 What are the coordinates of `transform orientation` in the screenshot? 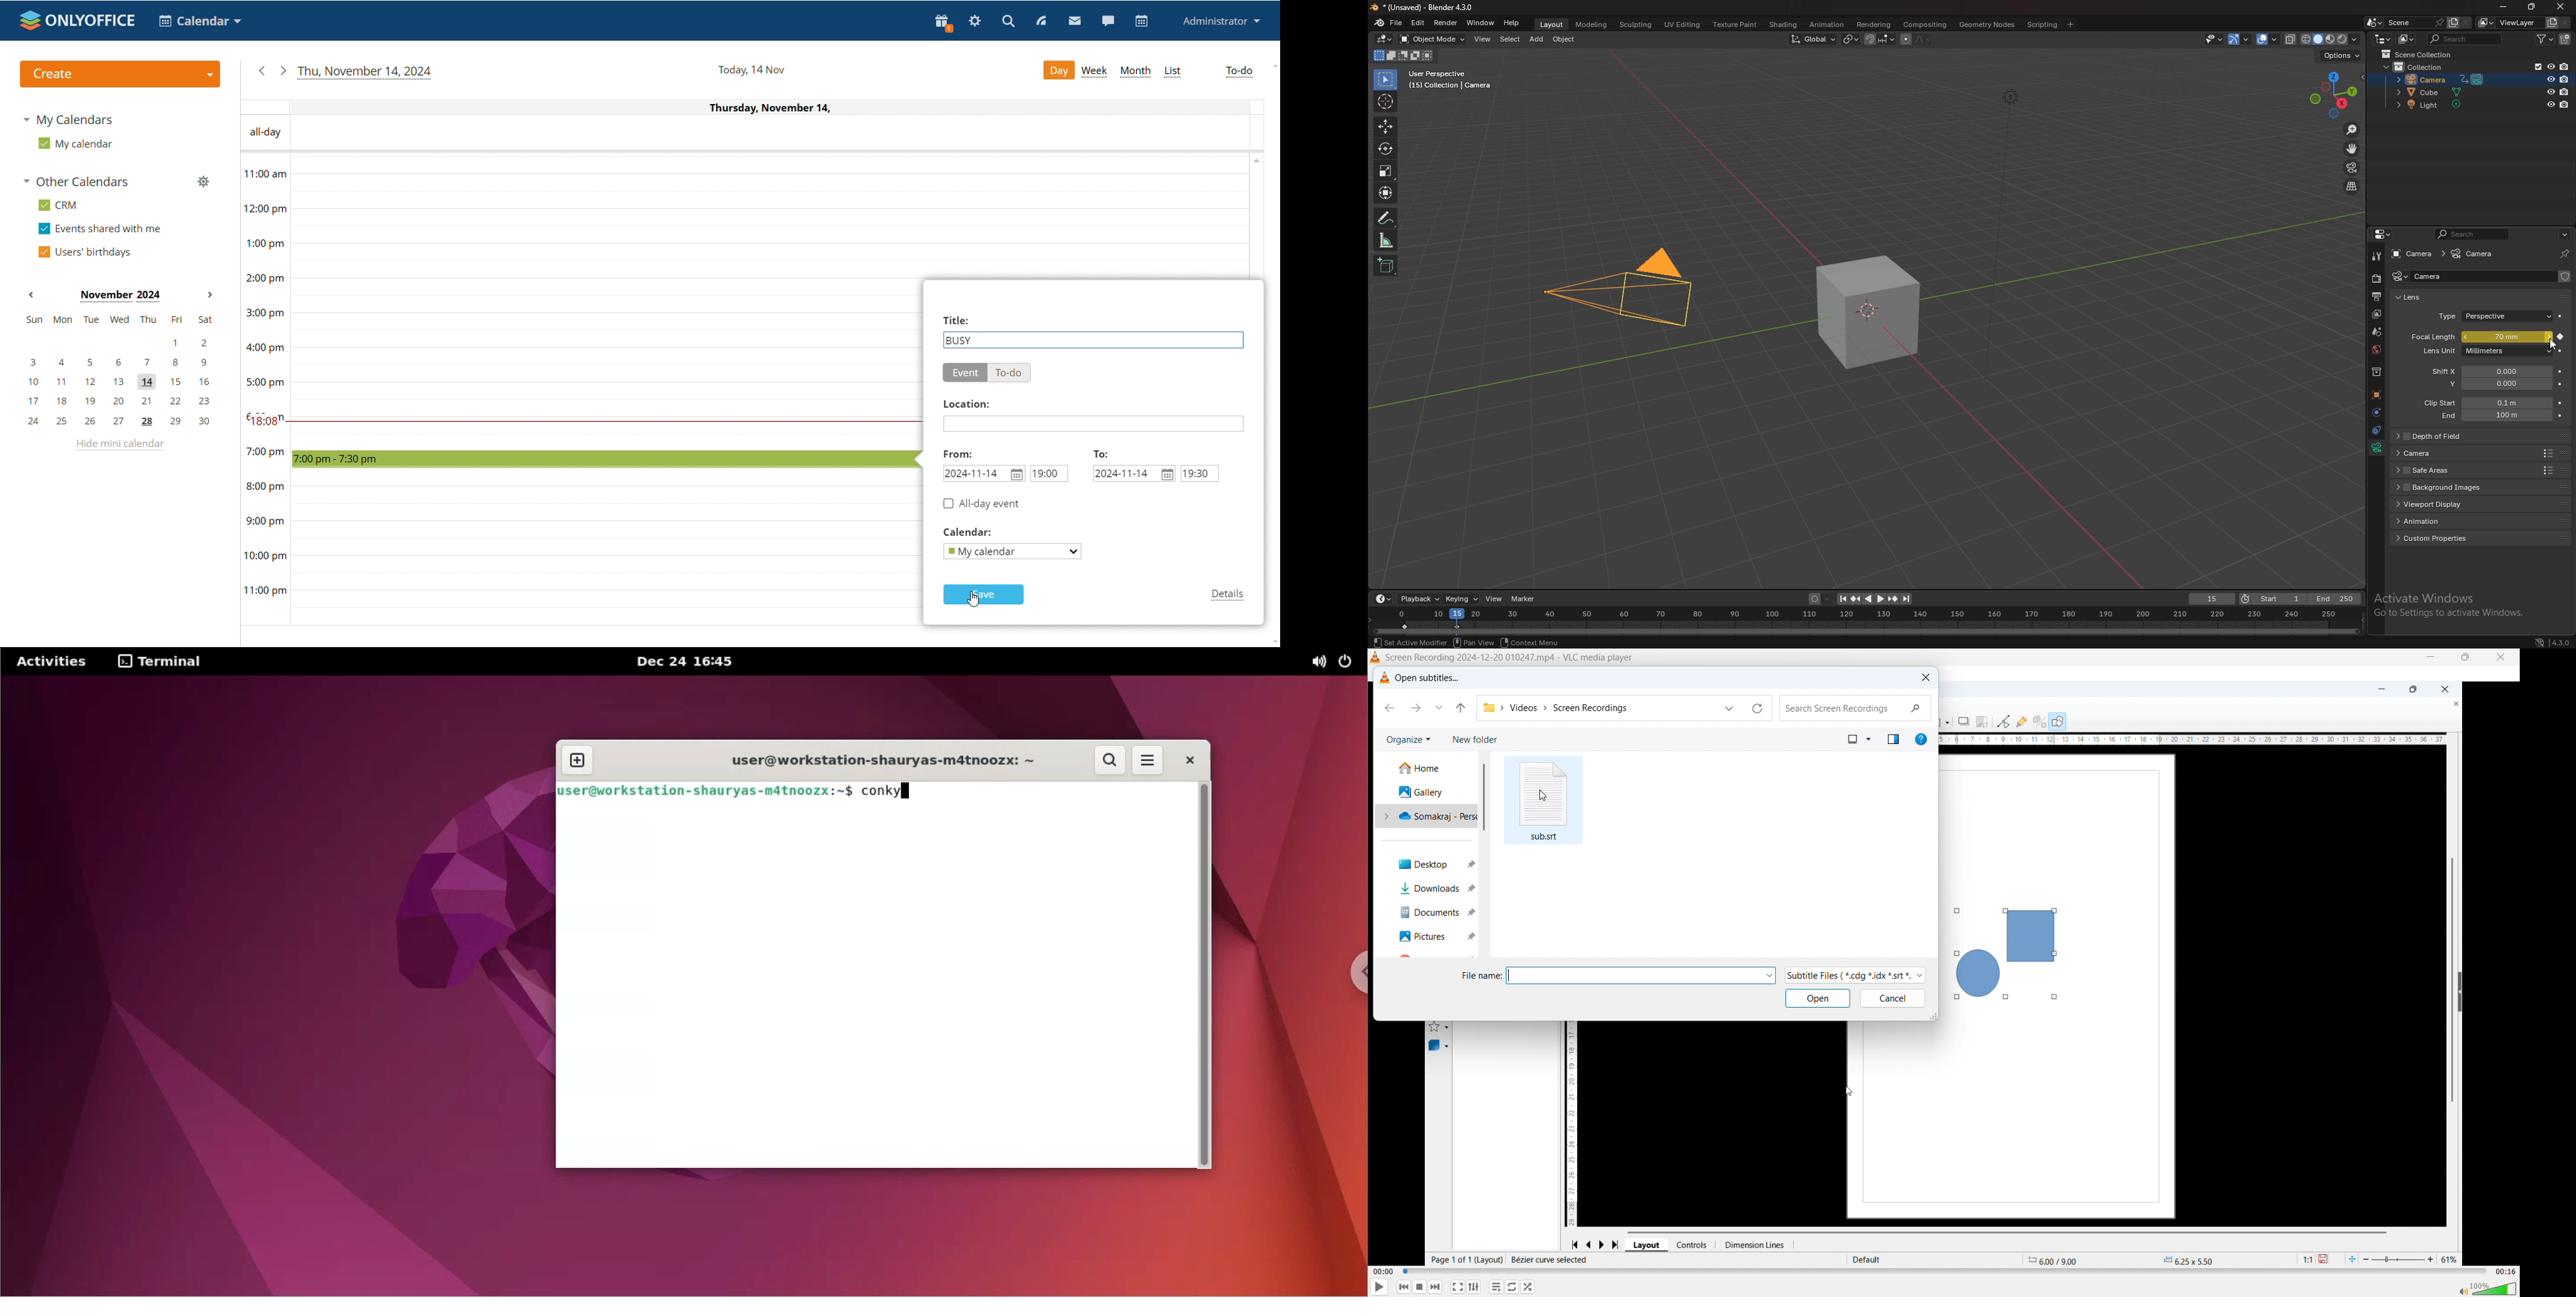 It's located at (1813, 39).